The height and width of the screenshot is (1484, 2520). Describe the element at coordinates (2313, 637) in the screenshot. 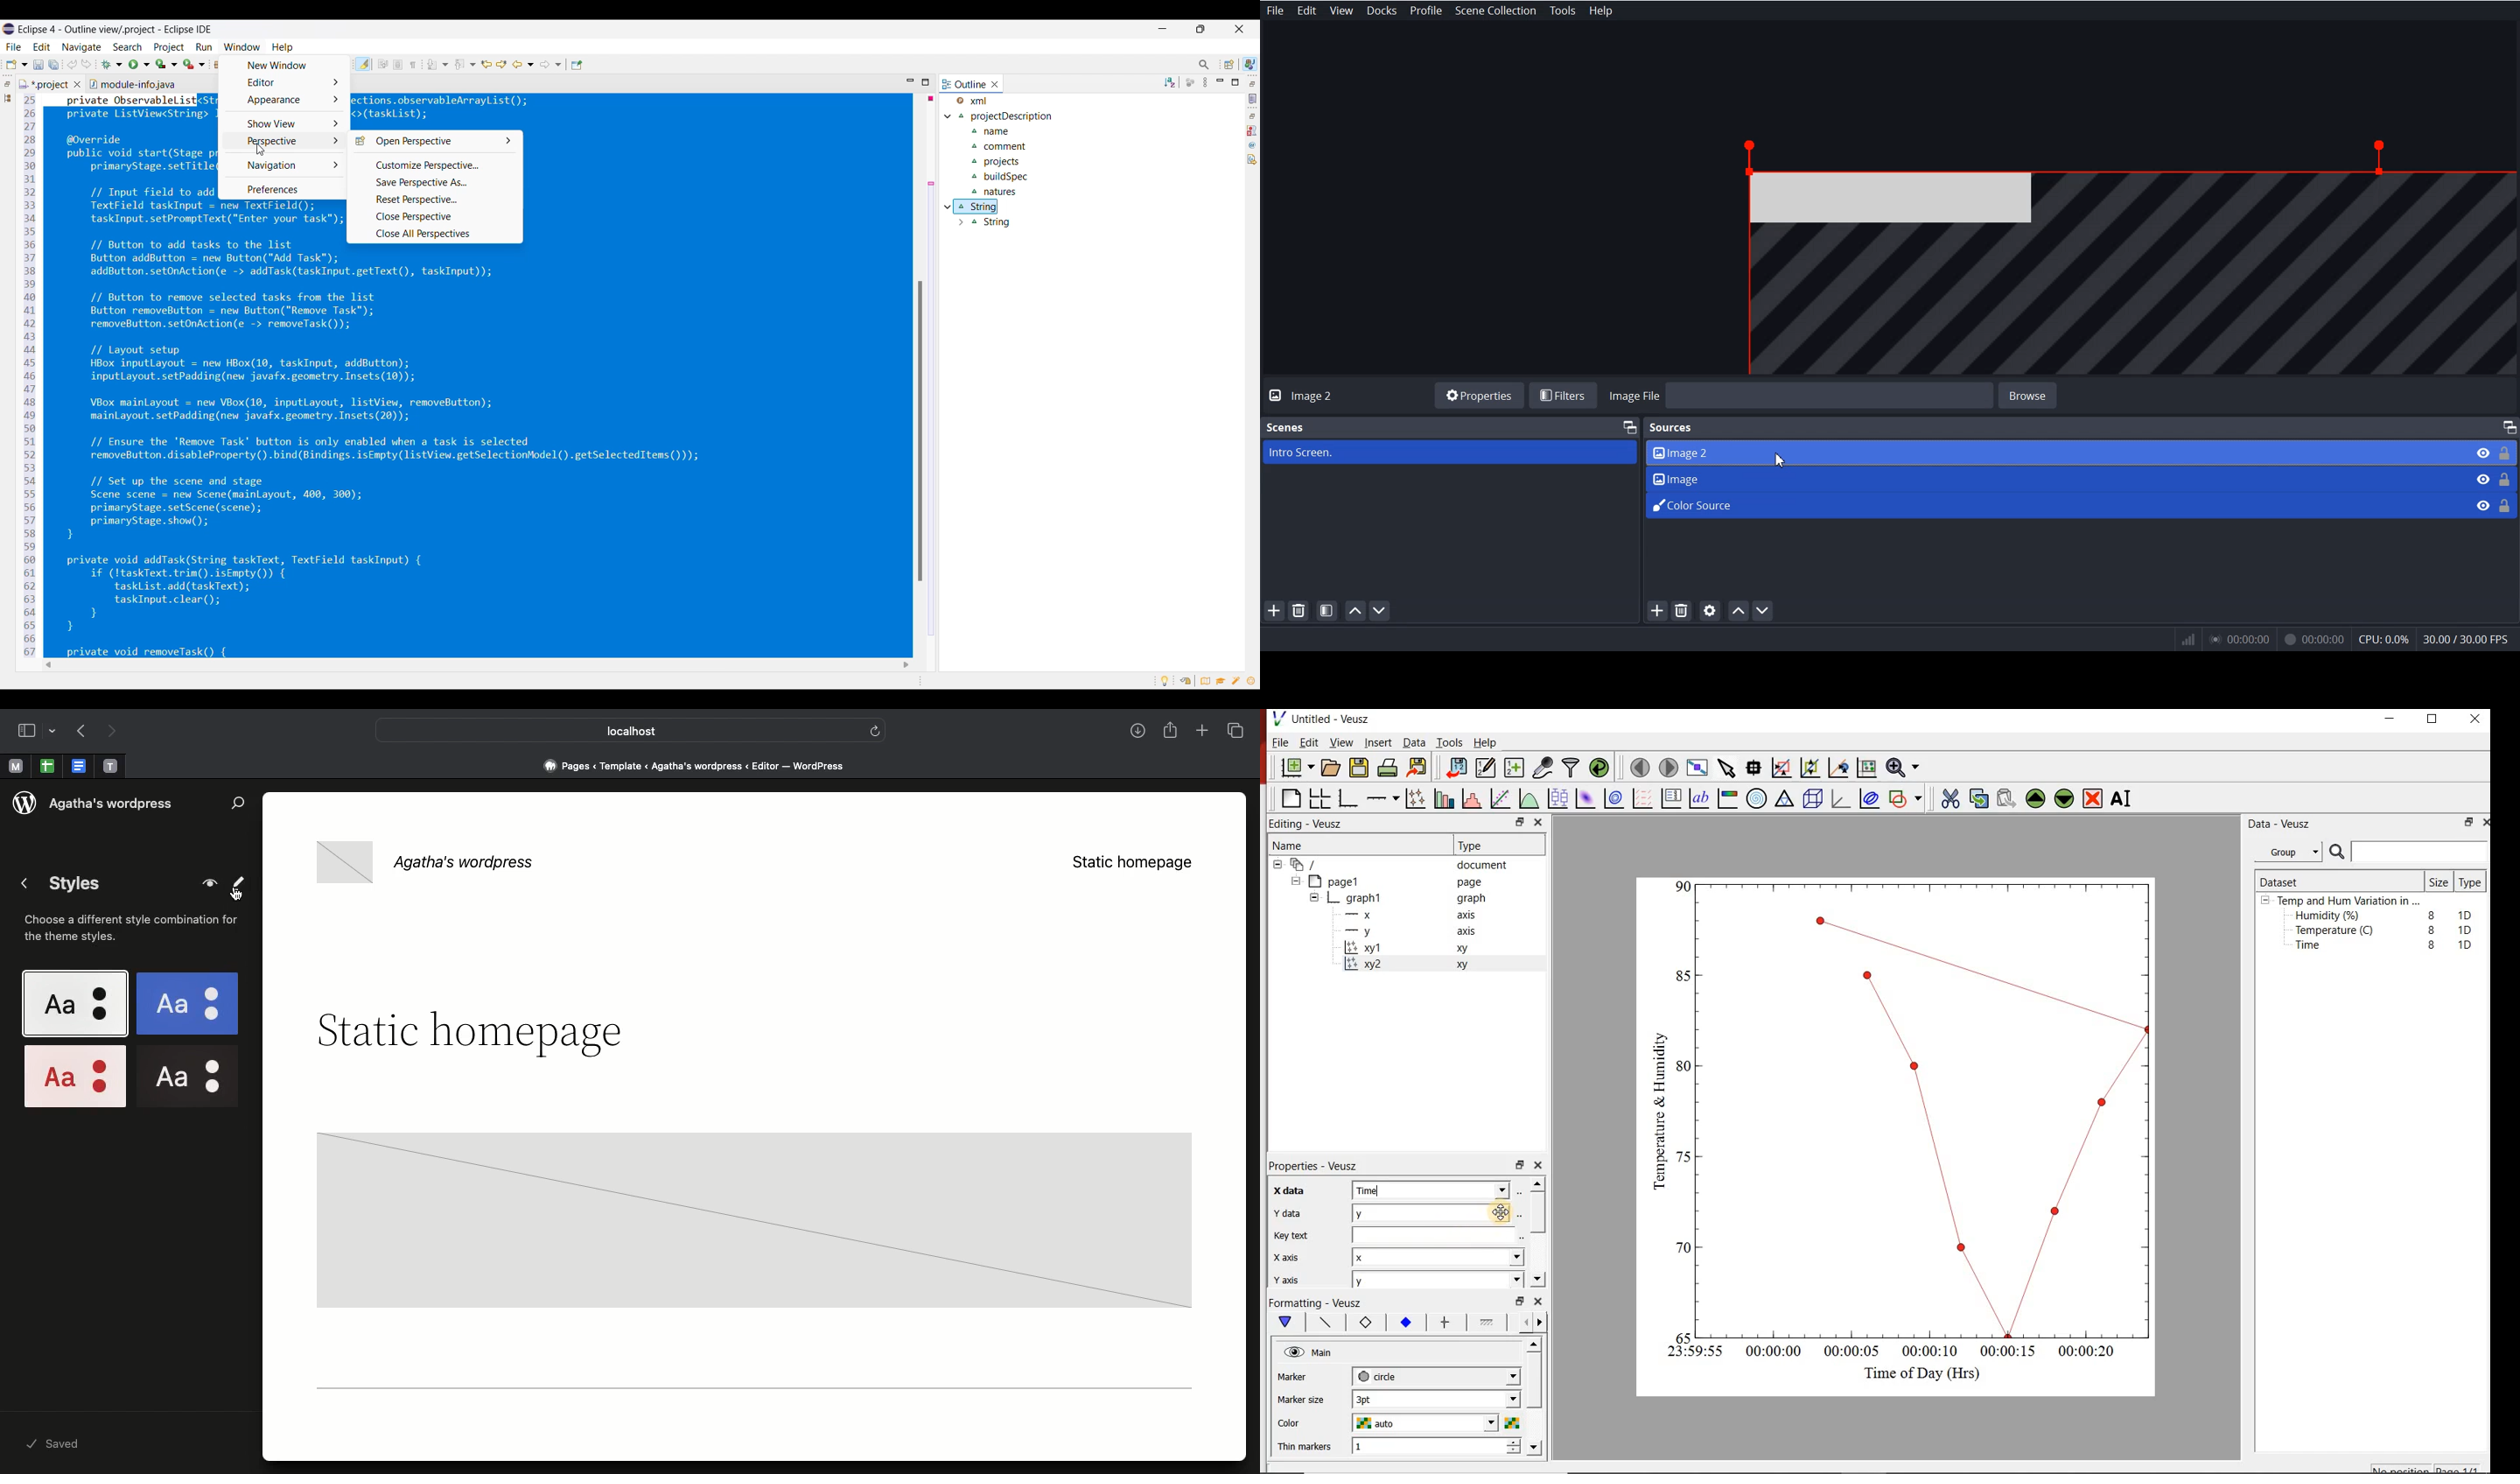

I see `00:00:00` at that location.